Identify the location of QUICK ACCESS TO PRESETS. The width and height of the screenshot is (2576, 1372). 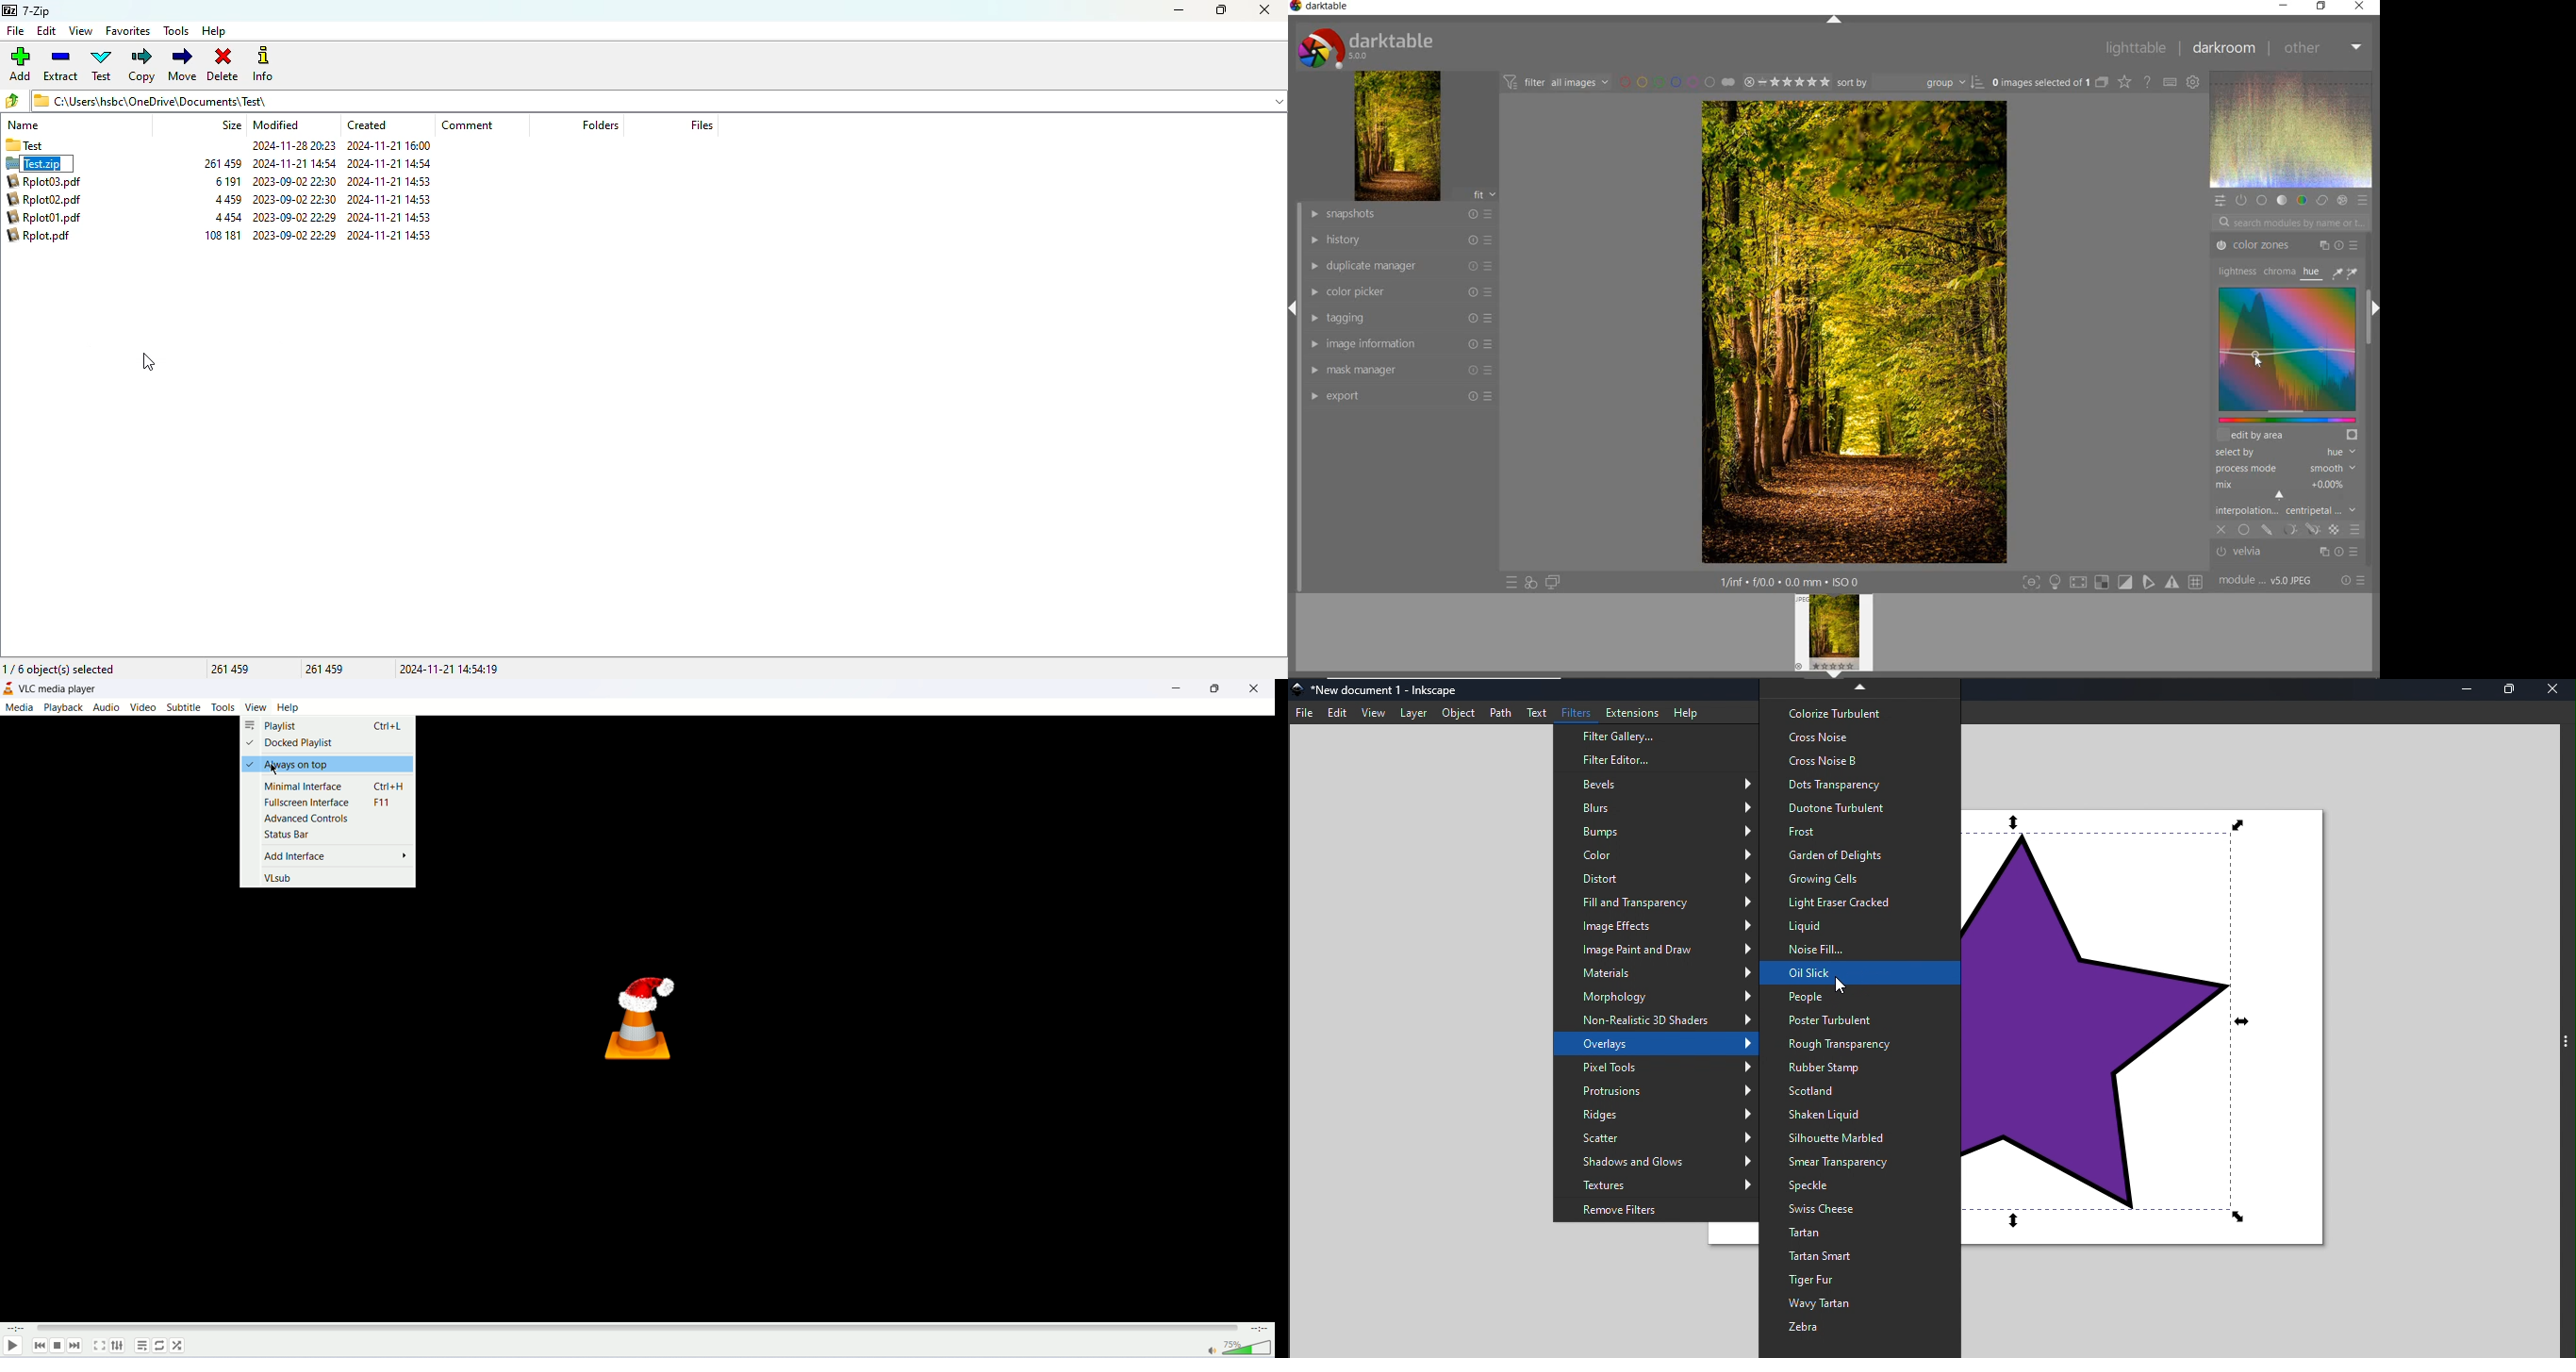
(1511, 581).